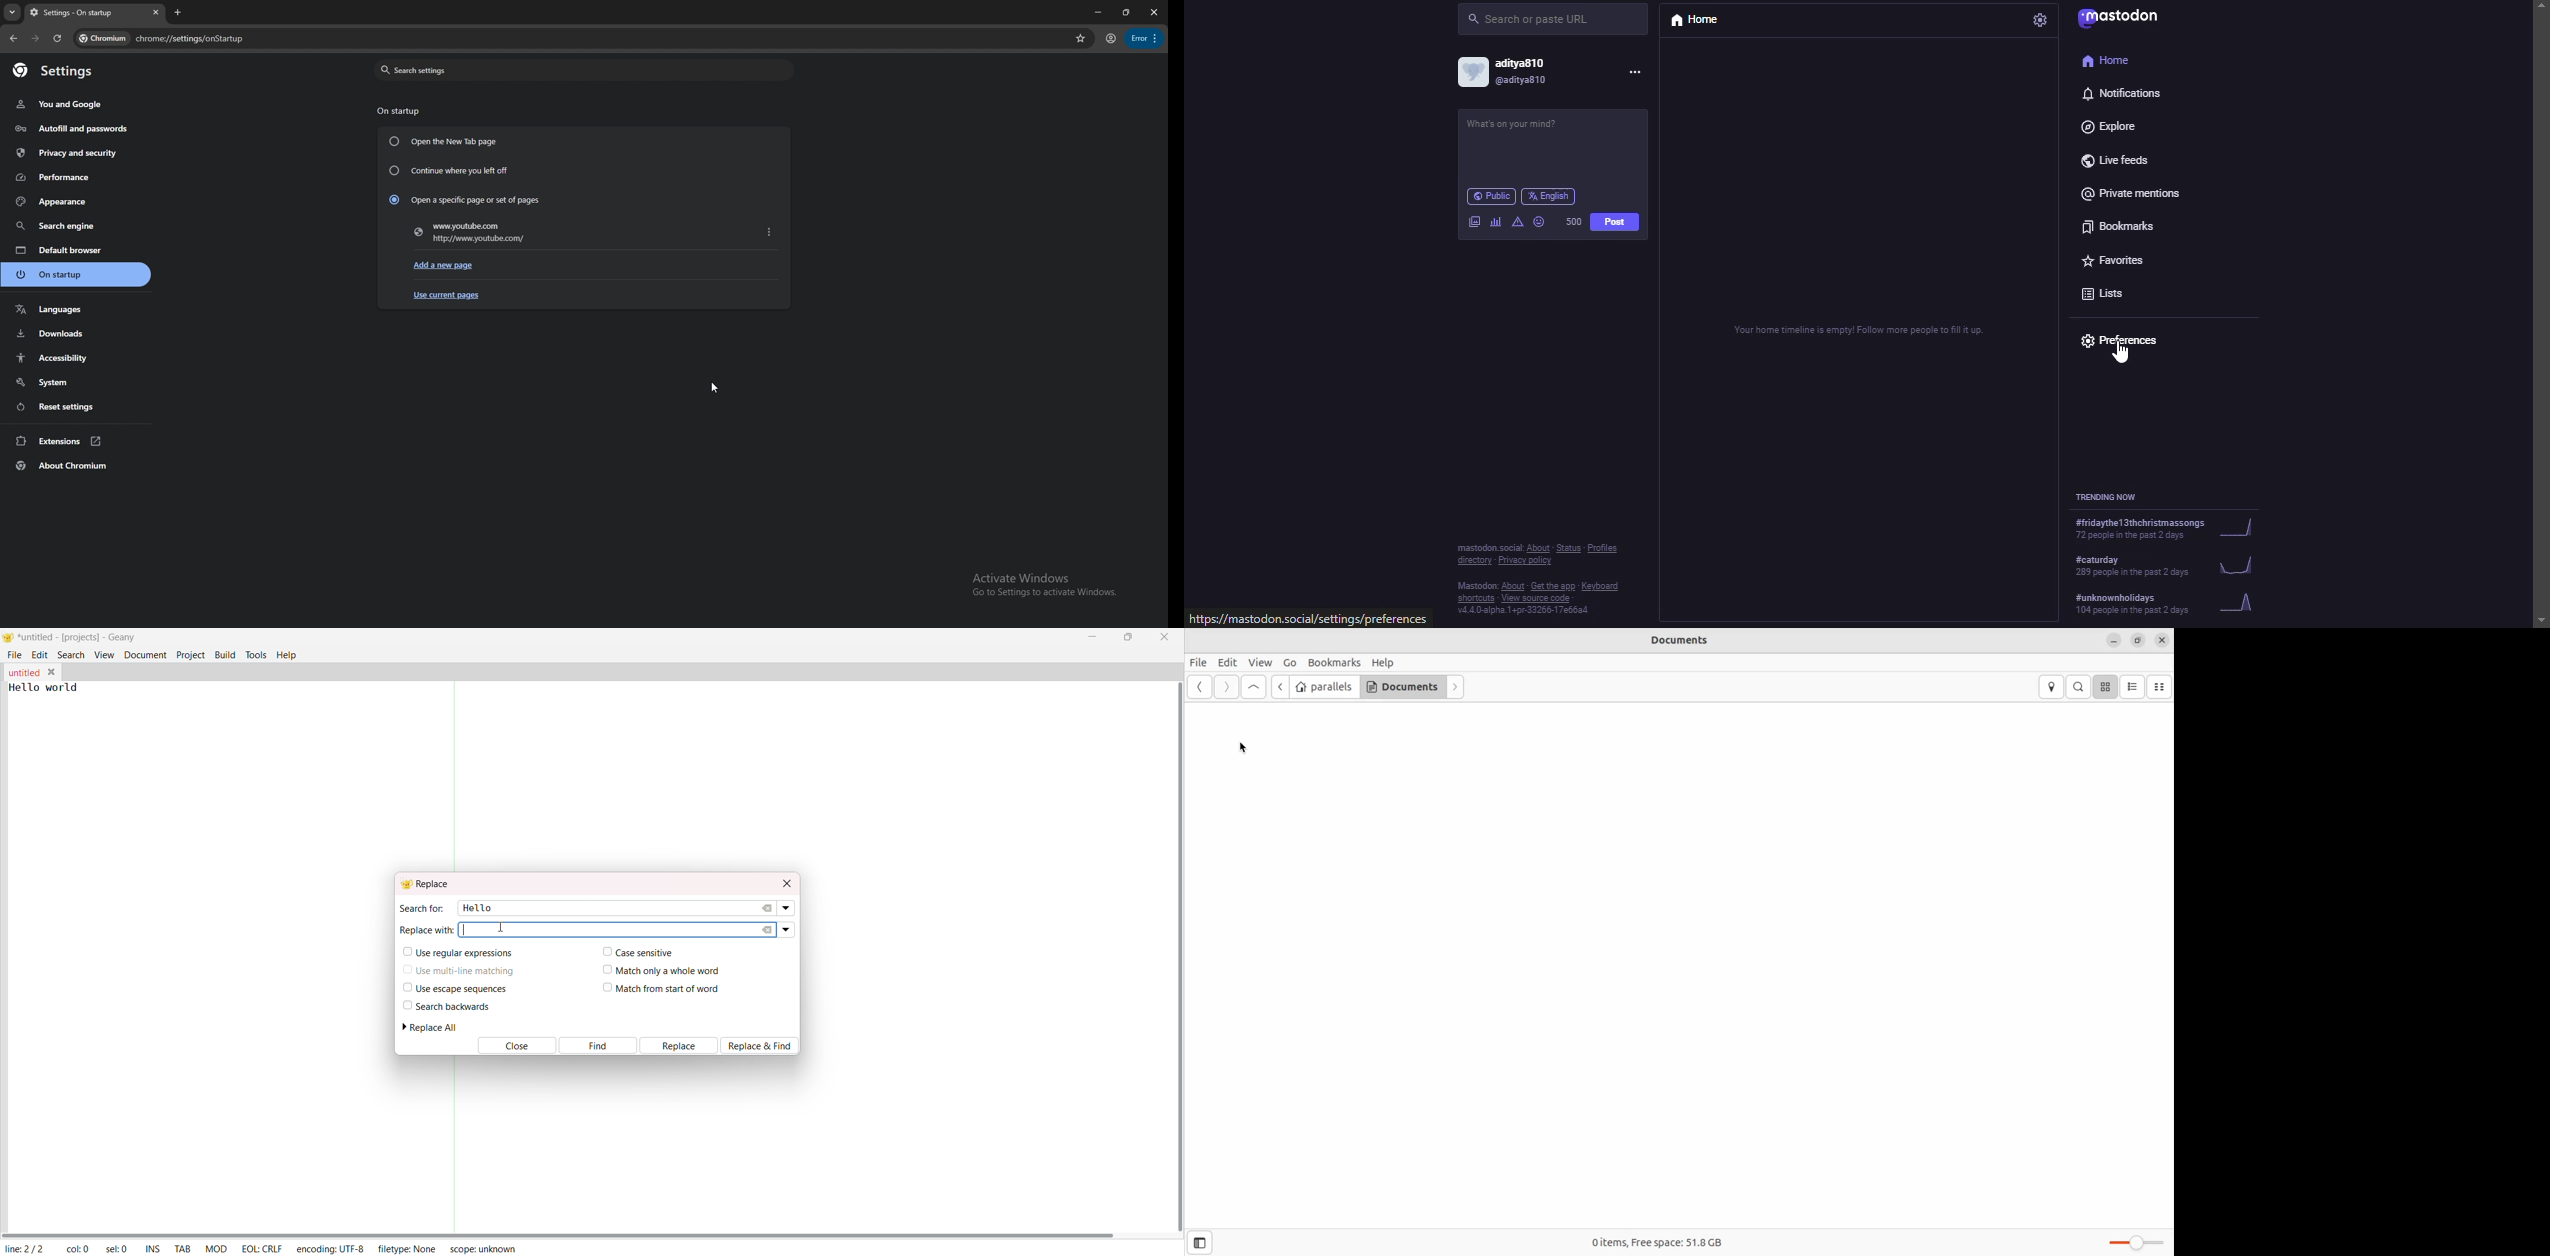 The image size is (2576, 1260). Describe the element at coordinates (2111, 125) in the screenshot. I see `explore` at that location.